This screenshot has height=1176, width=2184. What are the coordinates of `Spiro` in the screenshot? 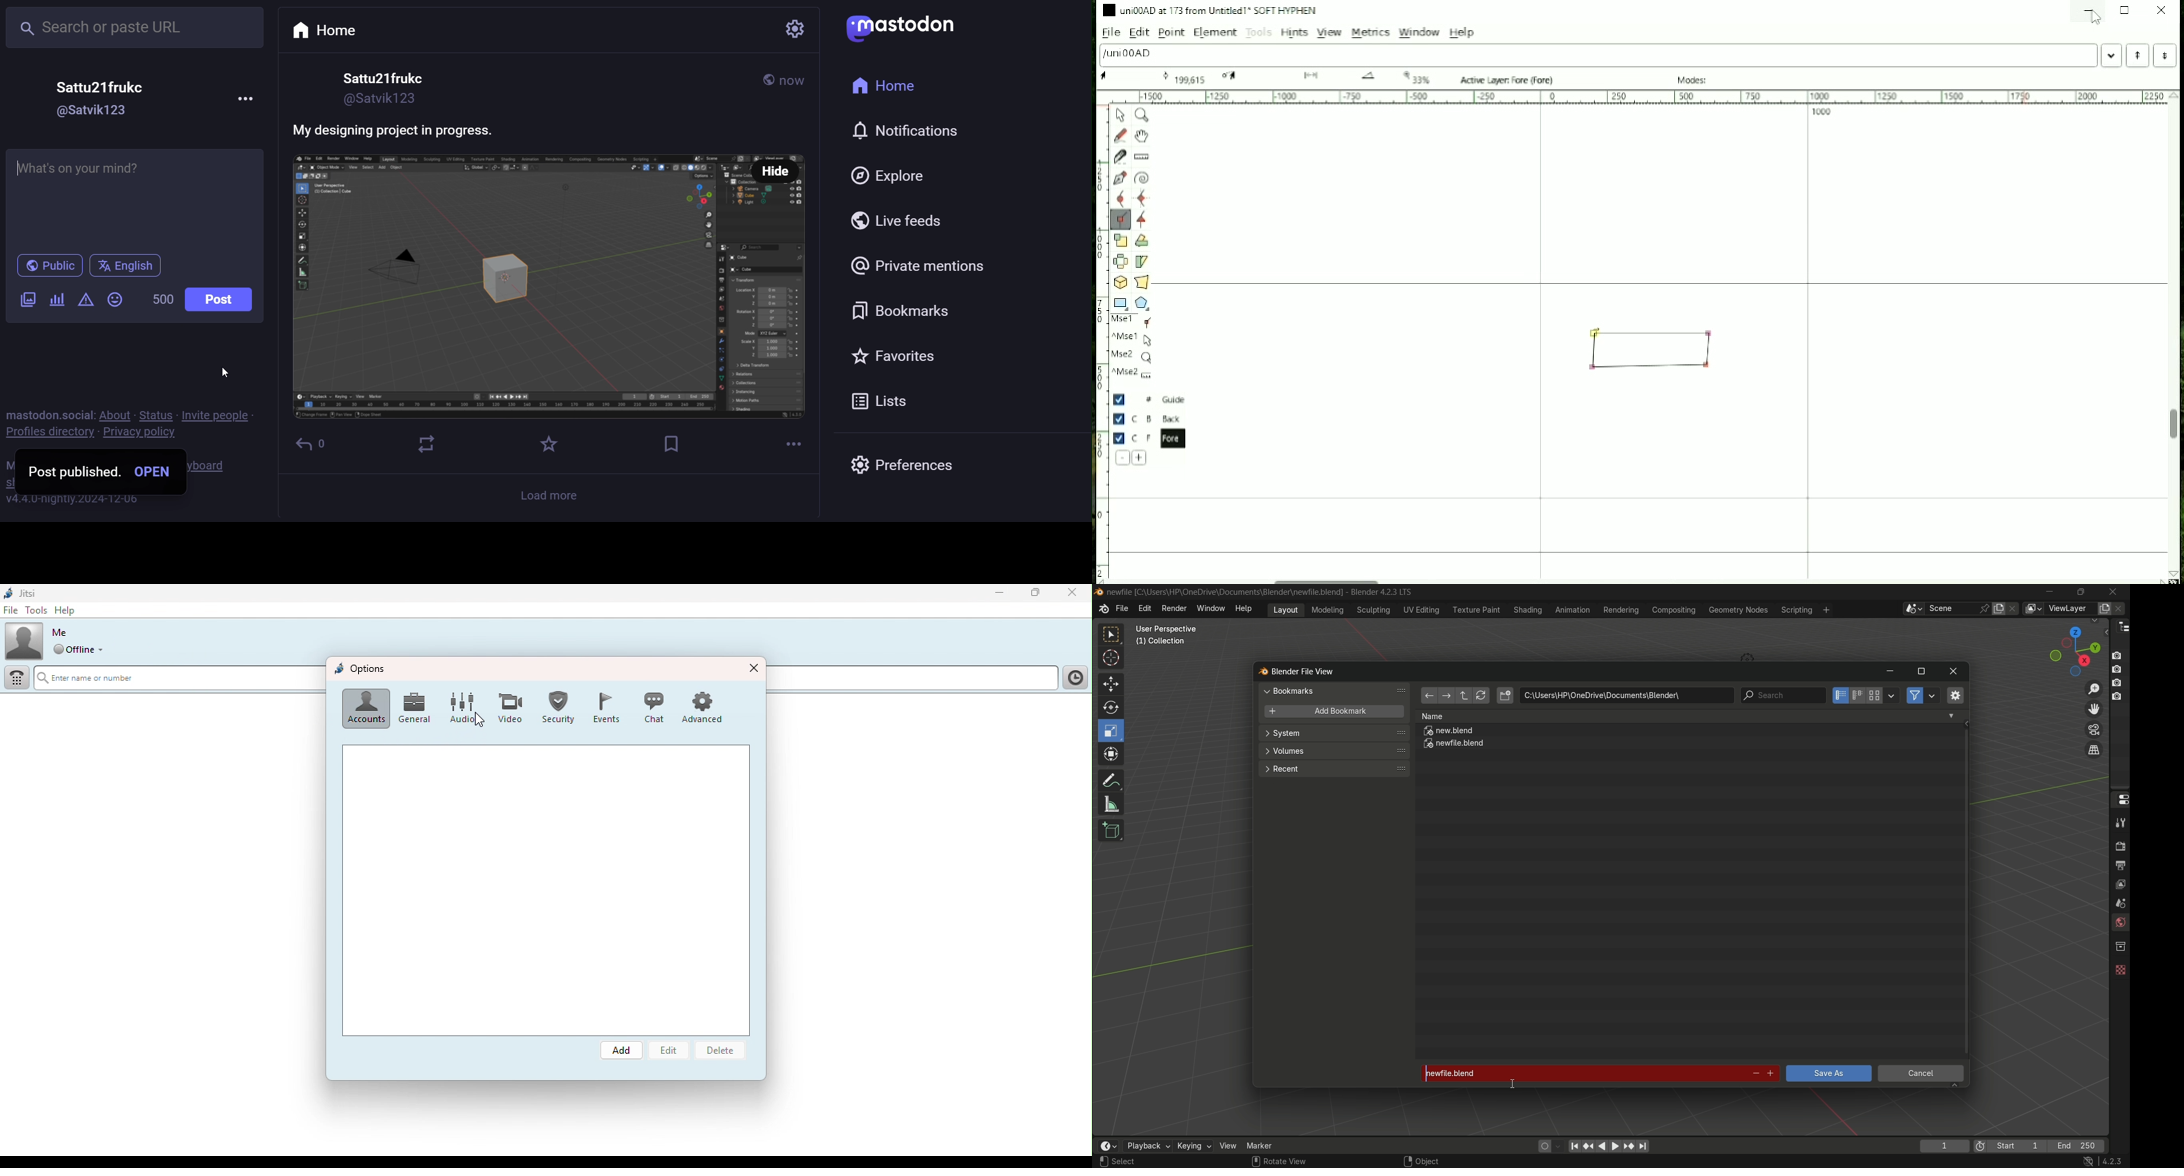 It's located at (1143, 178).